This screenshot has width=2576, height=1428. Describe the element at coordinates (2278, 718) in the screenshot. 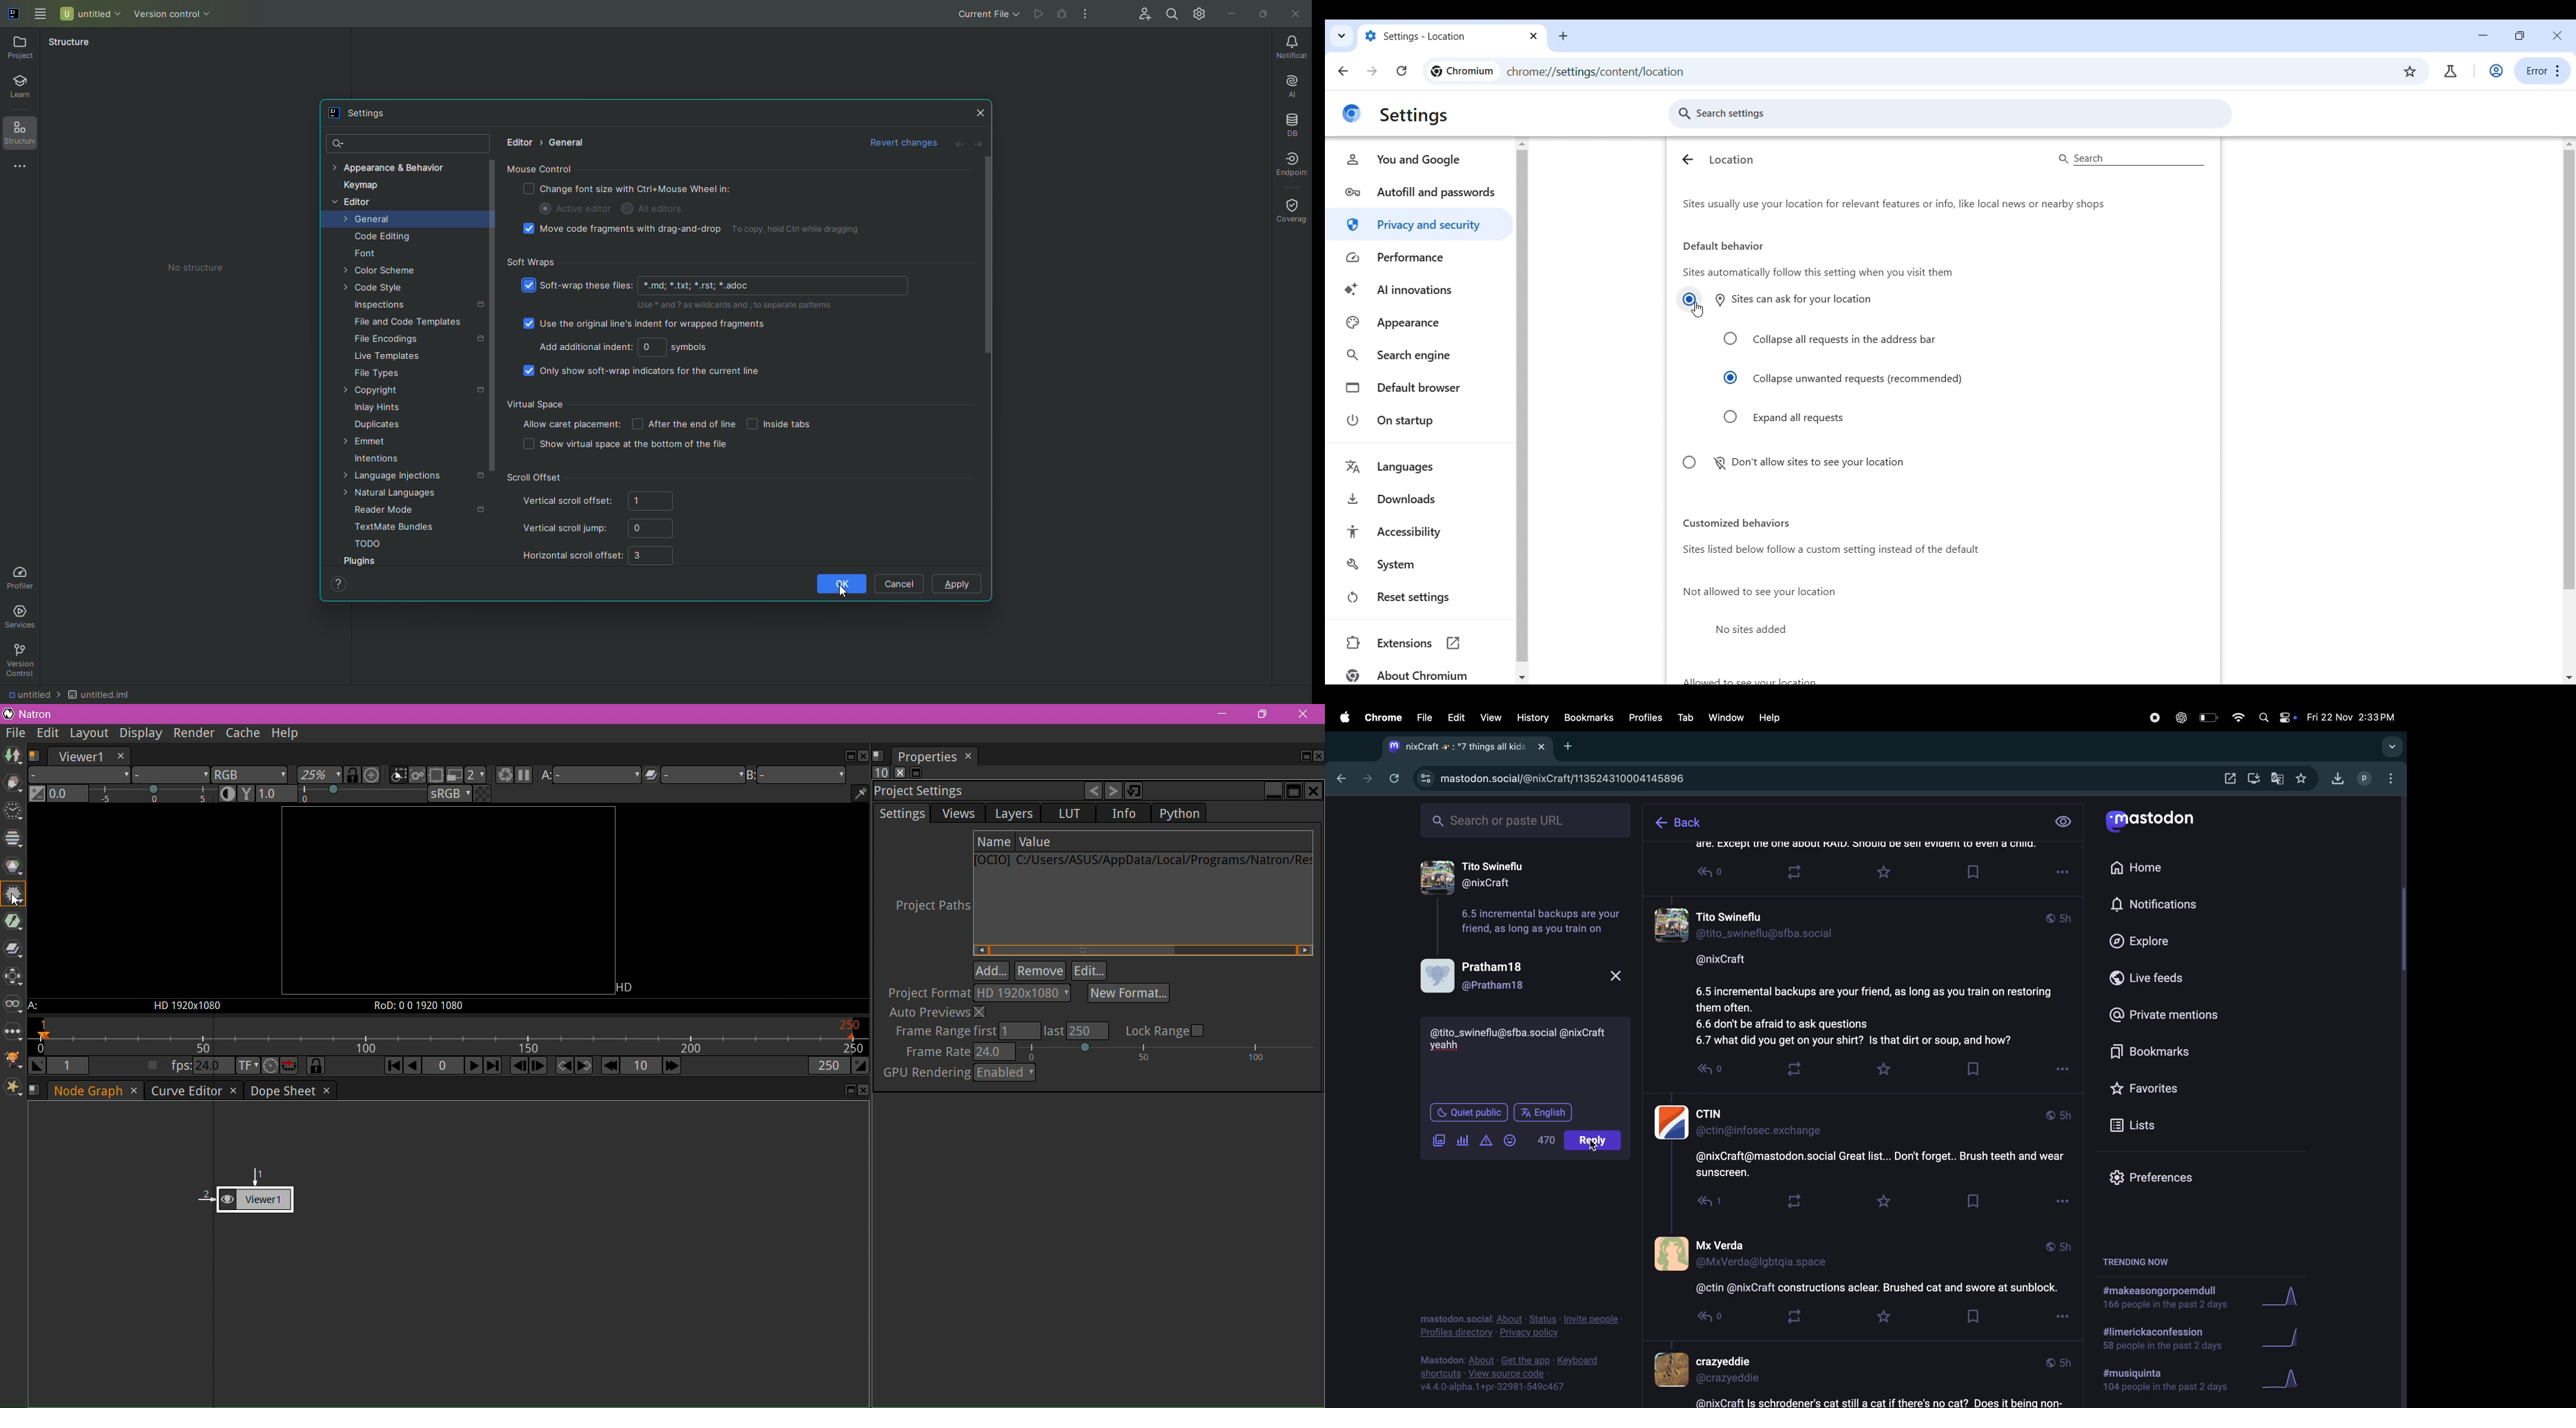

I see `apple widgets` at that location.